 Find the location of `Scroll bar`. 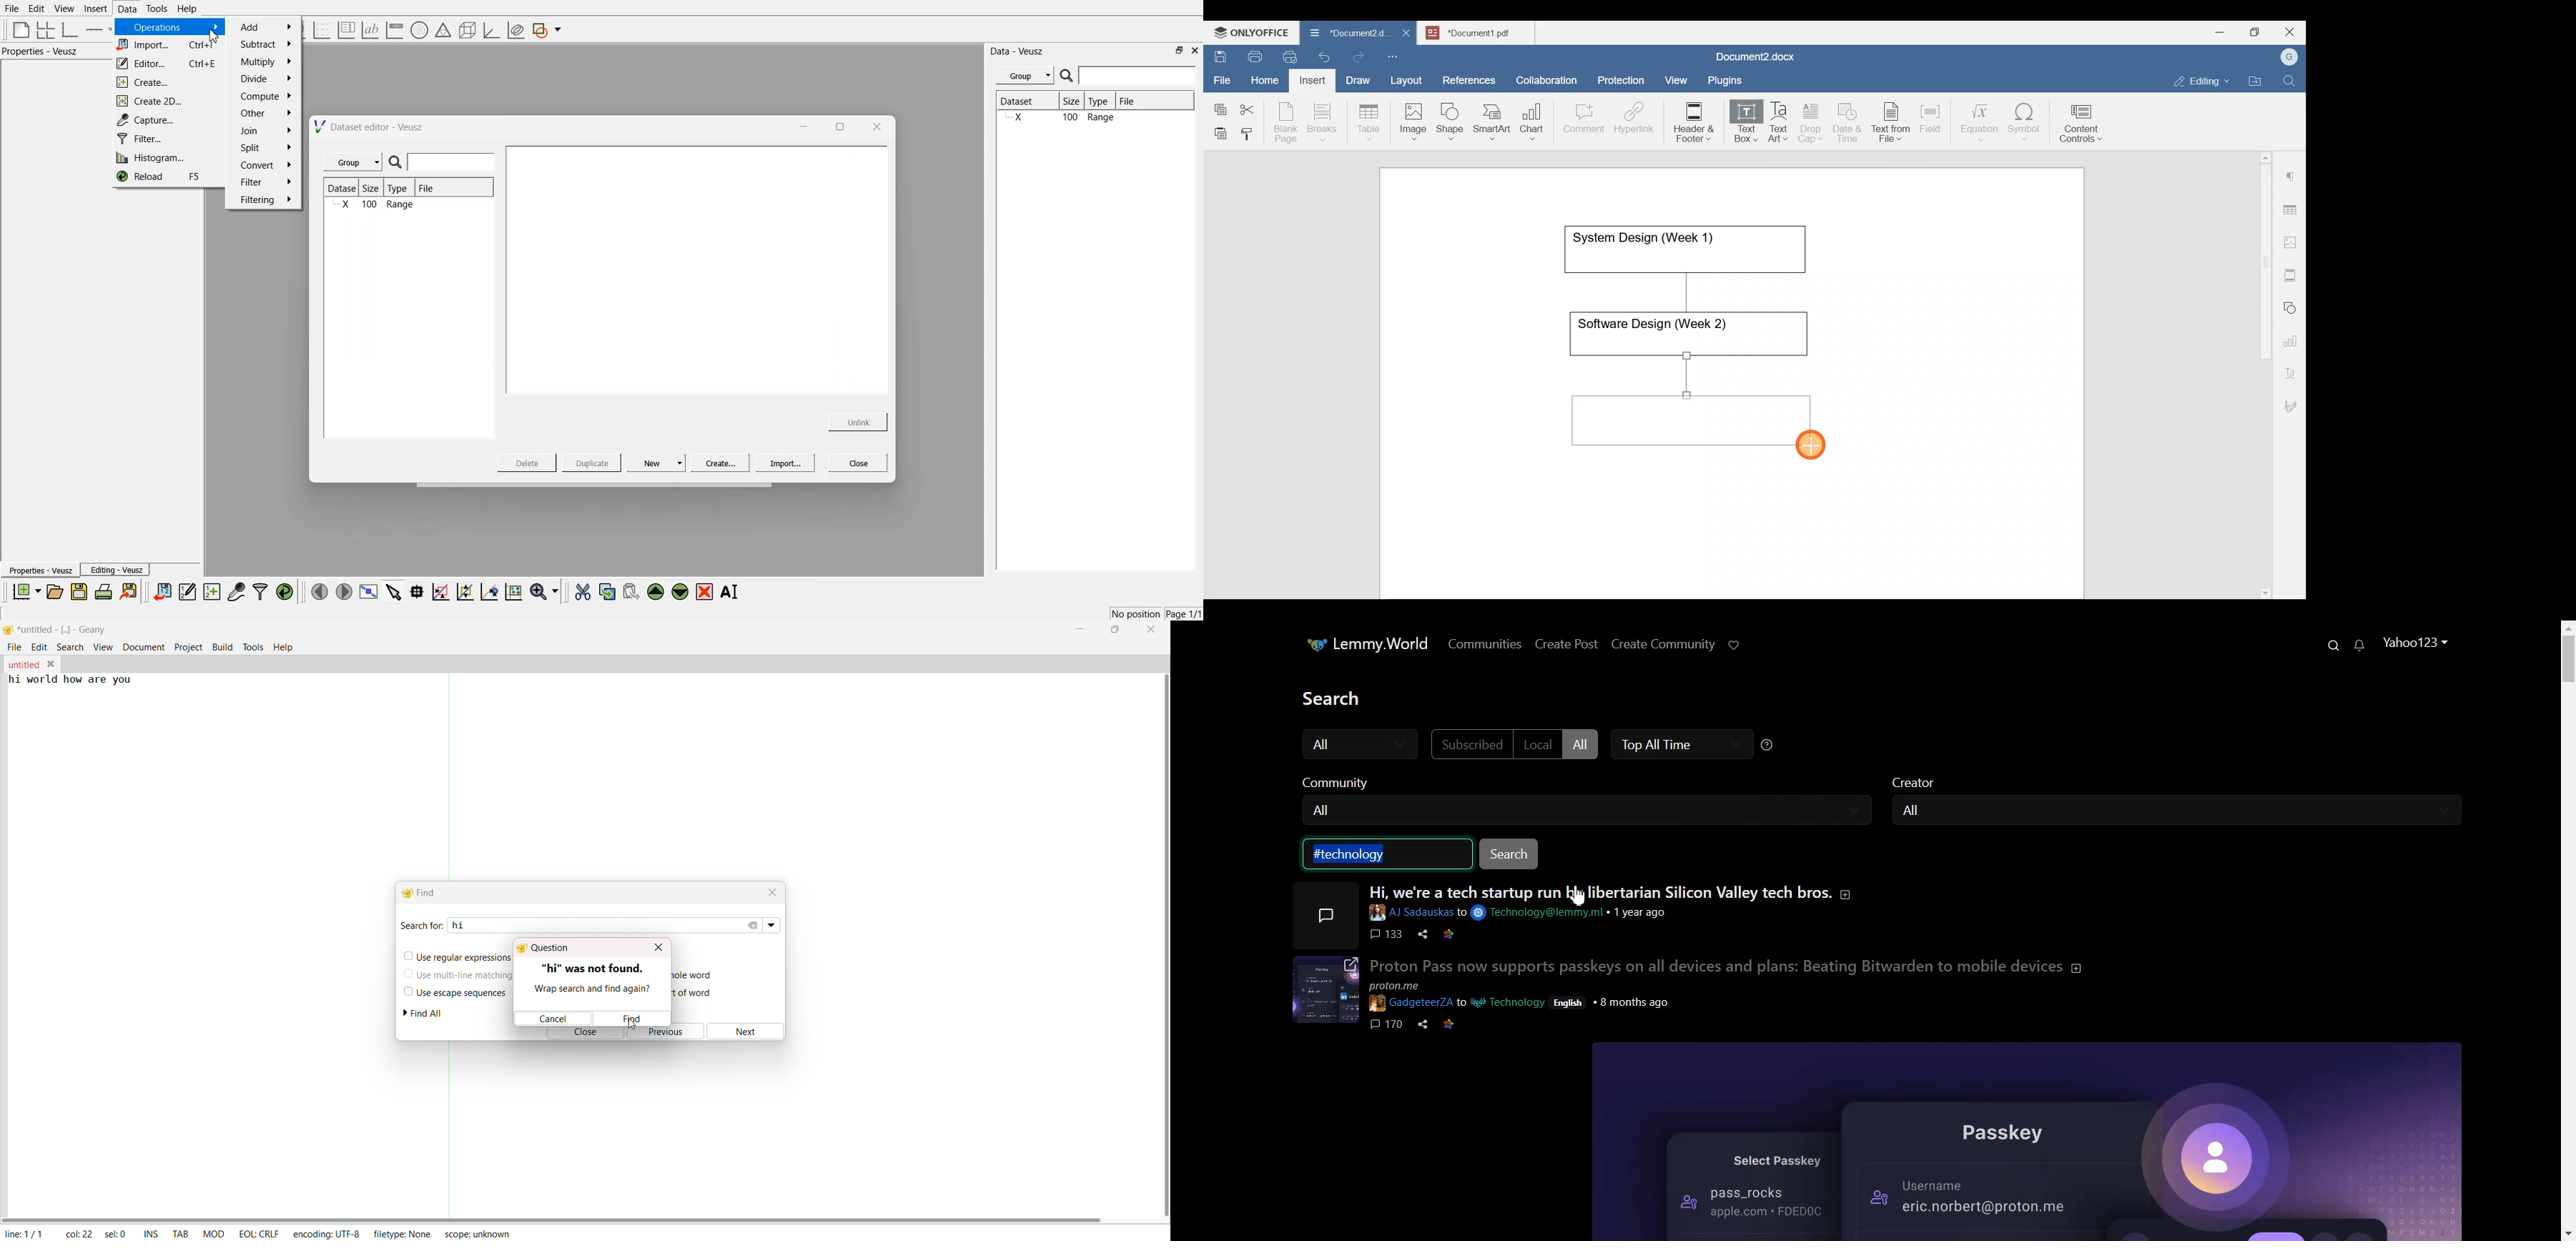

Scroll bar is located at coordinates (2261, 373).